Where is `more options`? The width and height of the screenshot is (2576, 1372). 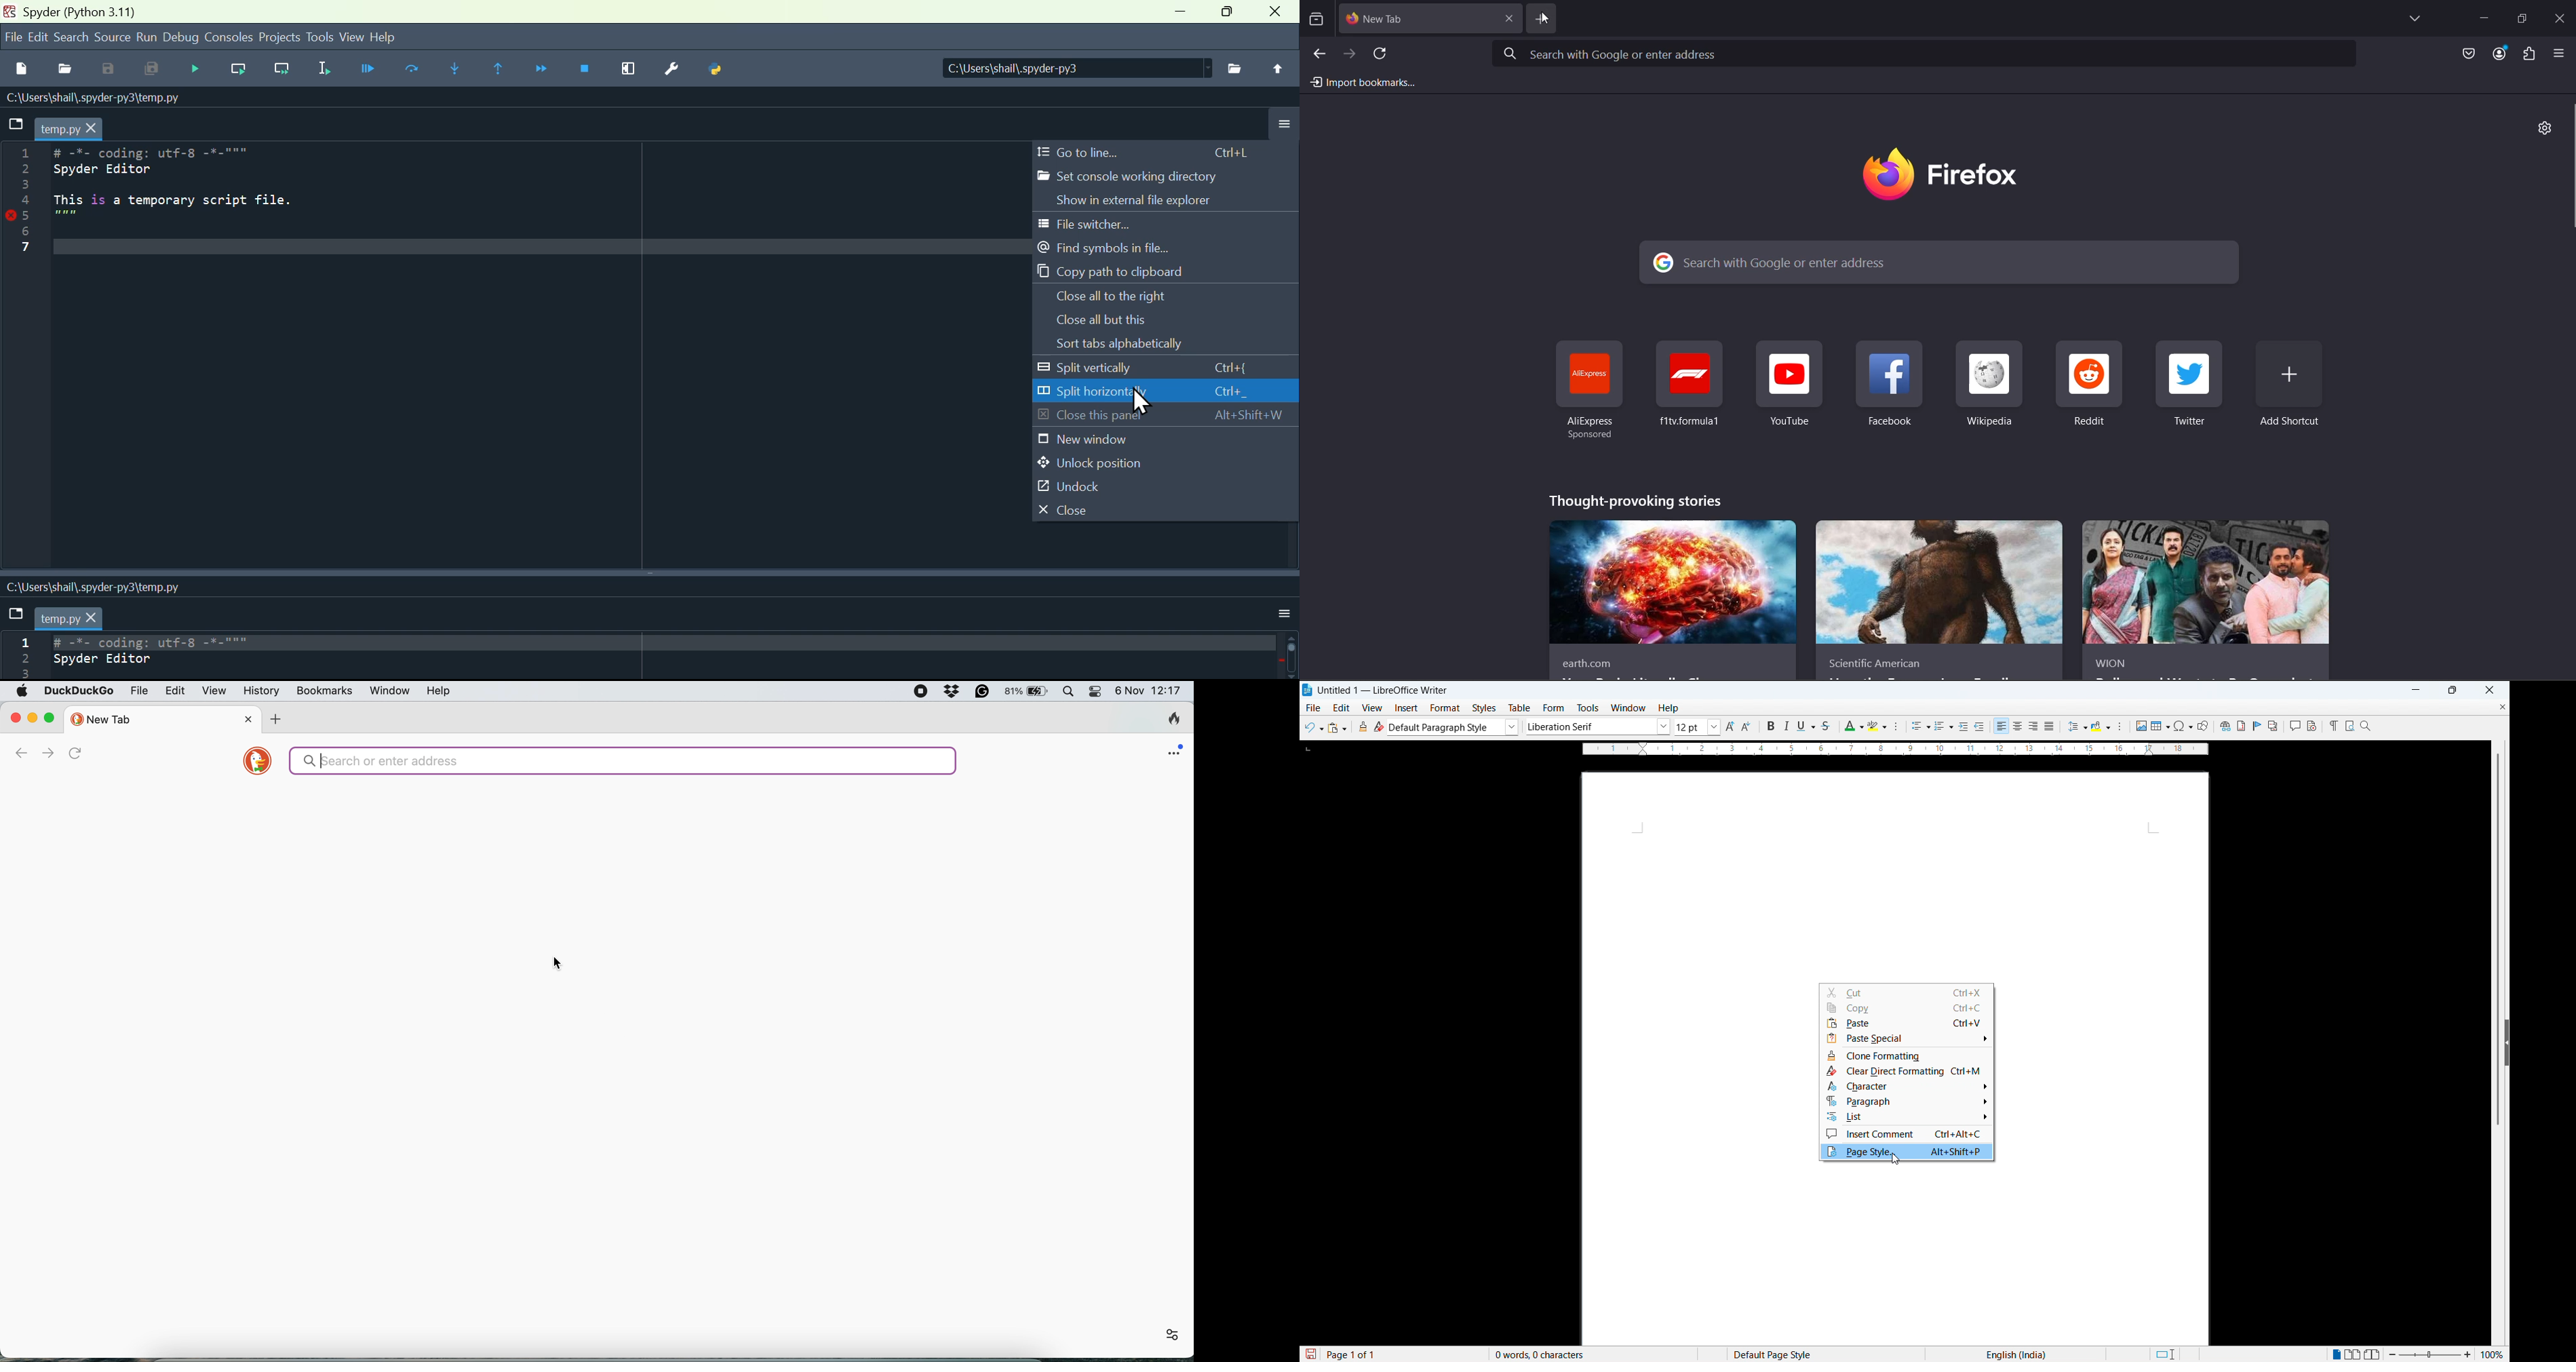
more options is located at coordinates (1166, 1331).